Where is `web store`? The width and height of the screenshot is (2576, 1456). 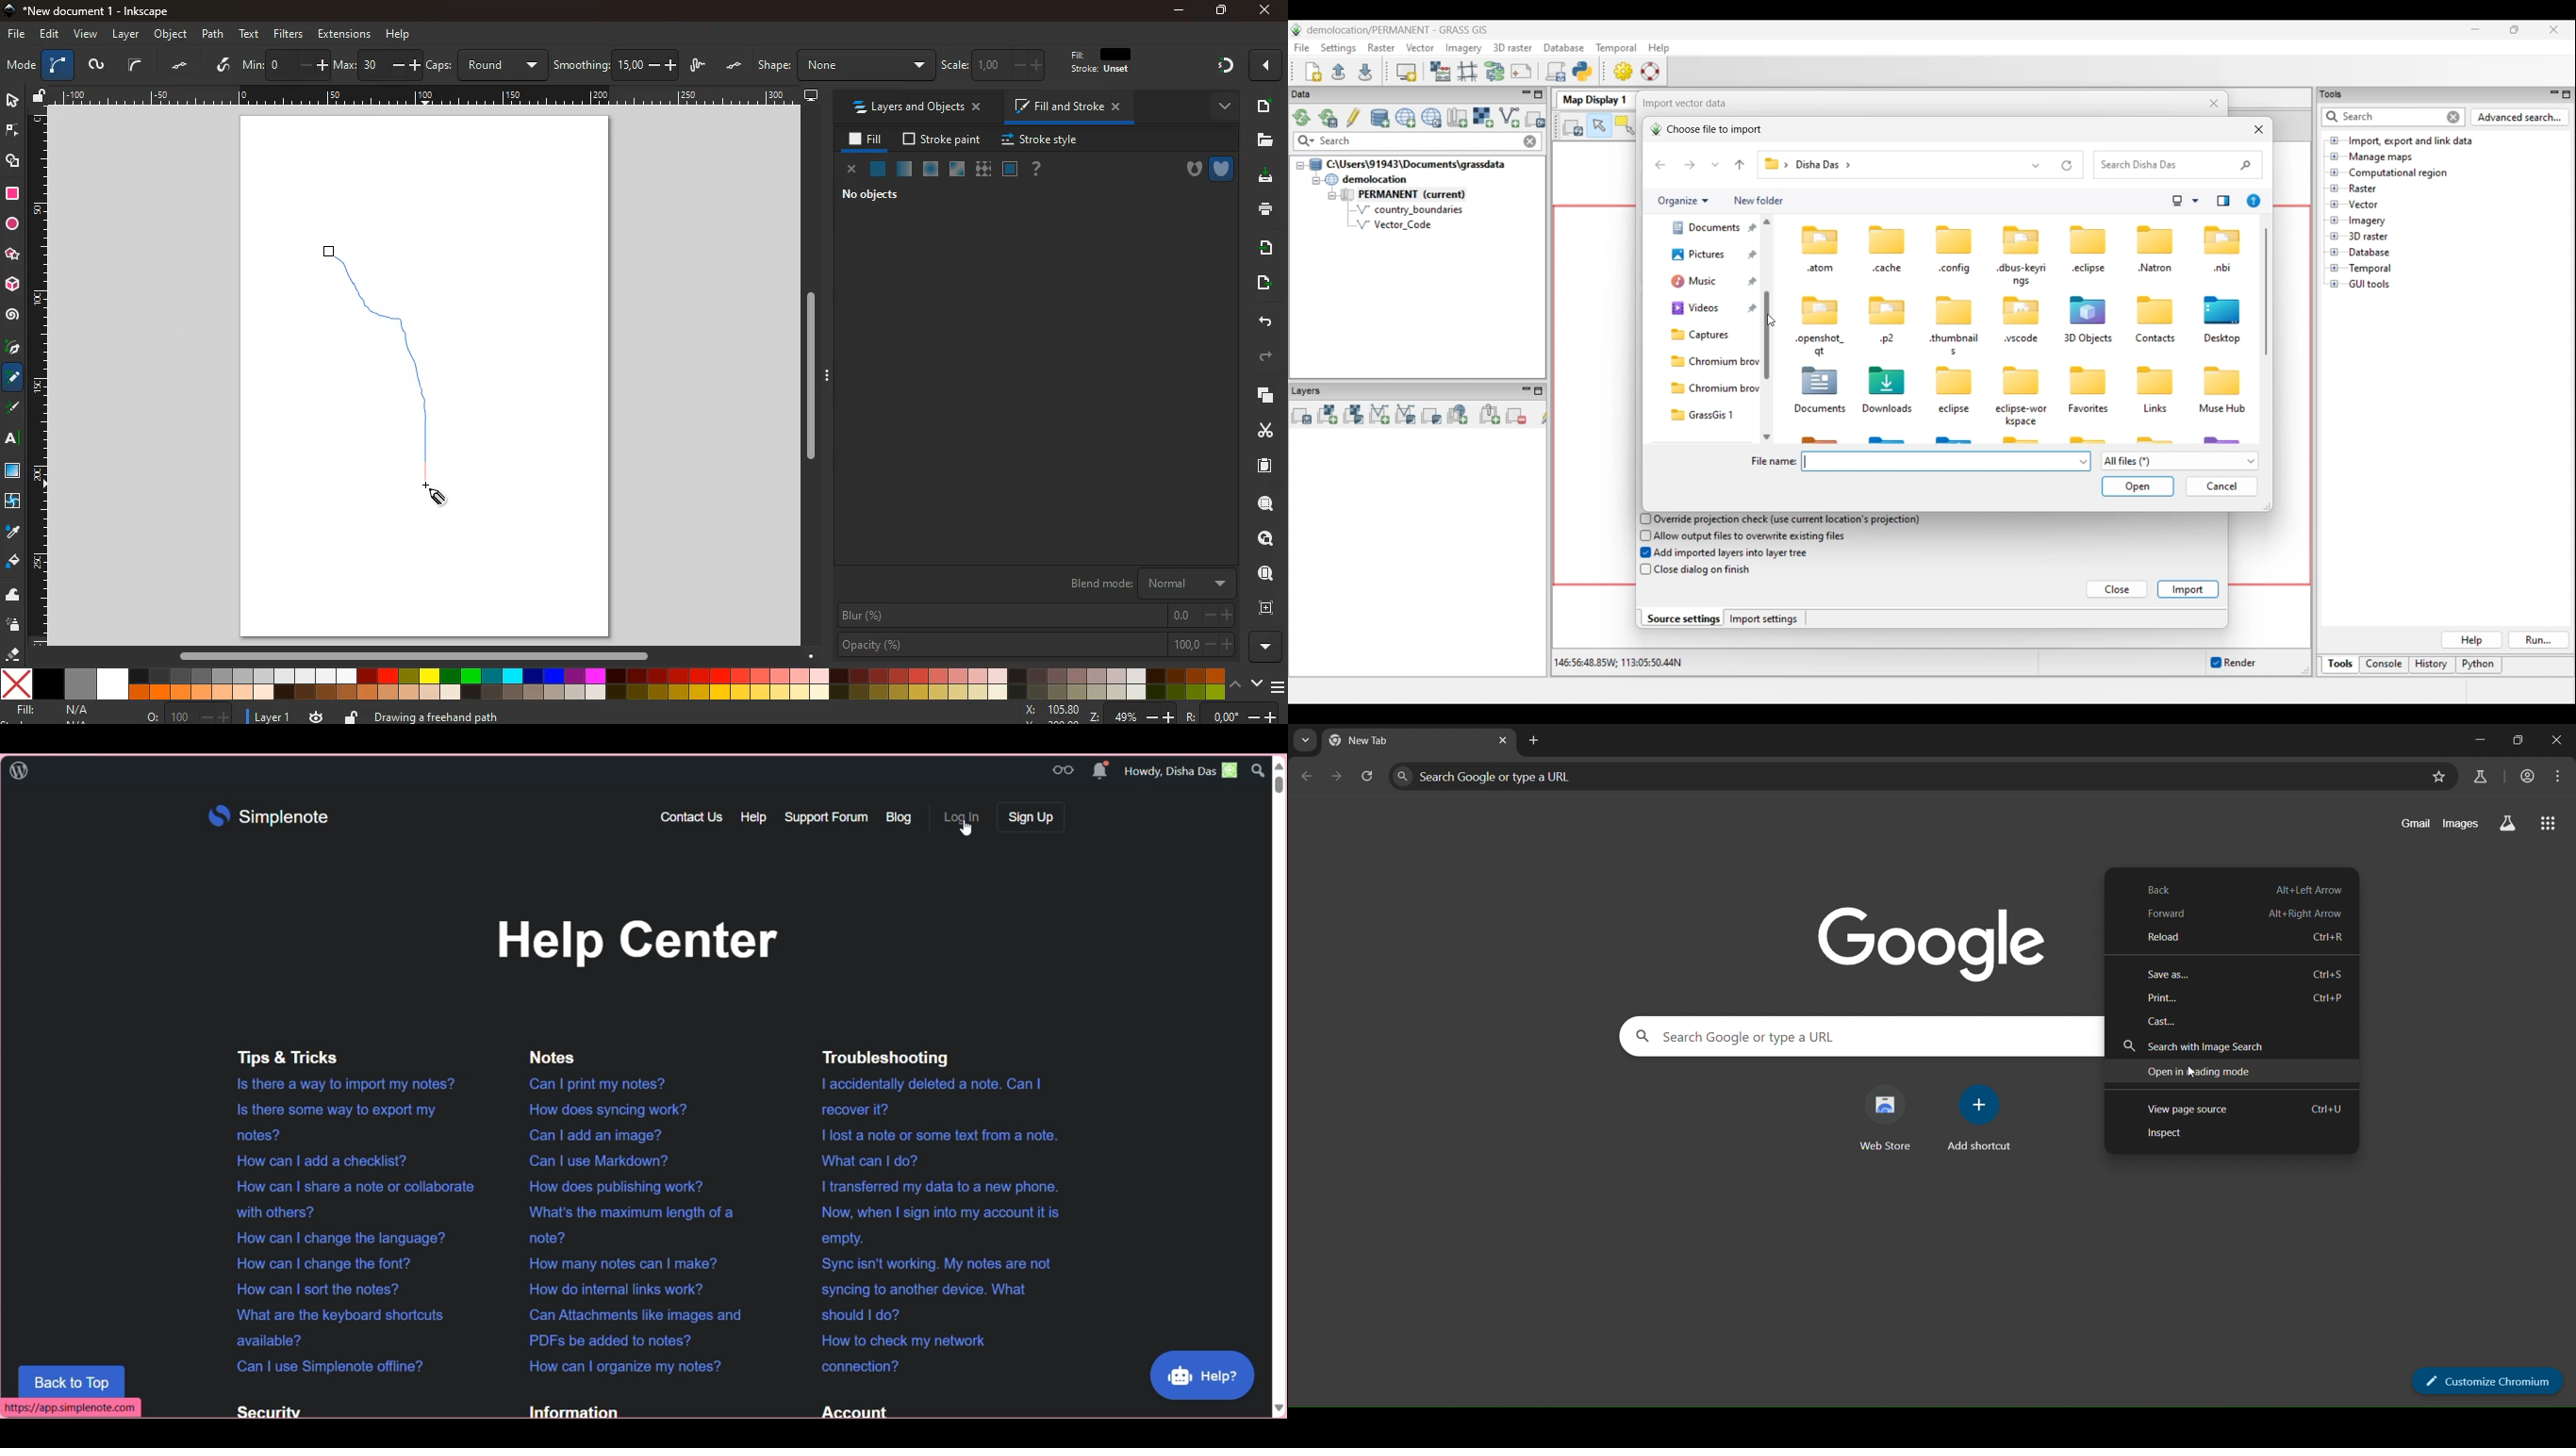
web store is located at coordinates (1892, 1116).